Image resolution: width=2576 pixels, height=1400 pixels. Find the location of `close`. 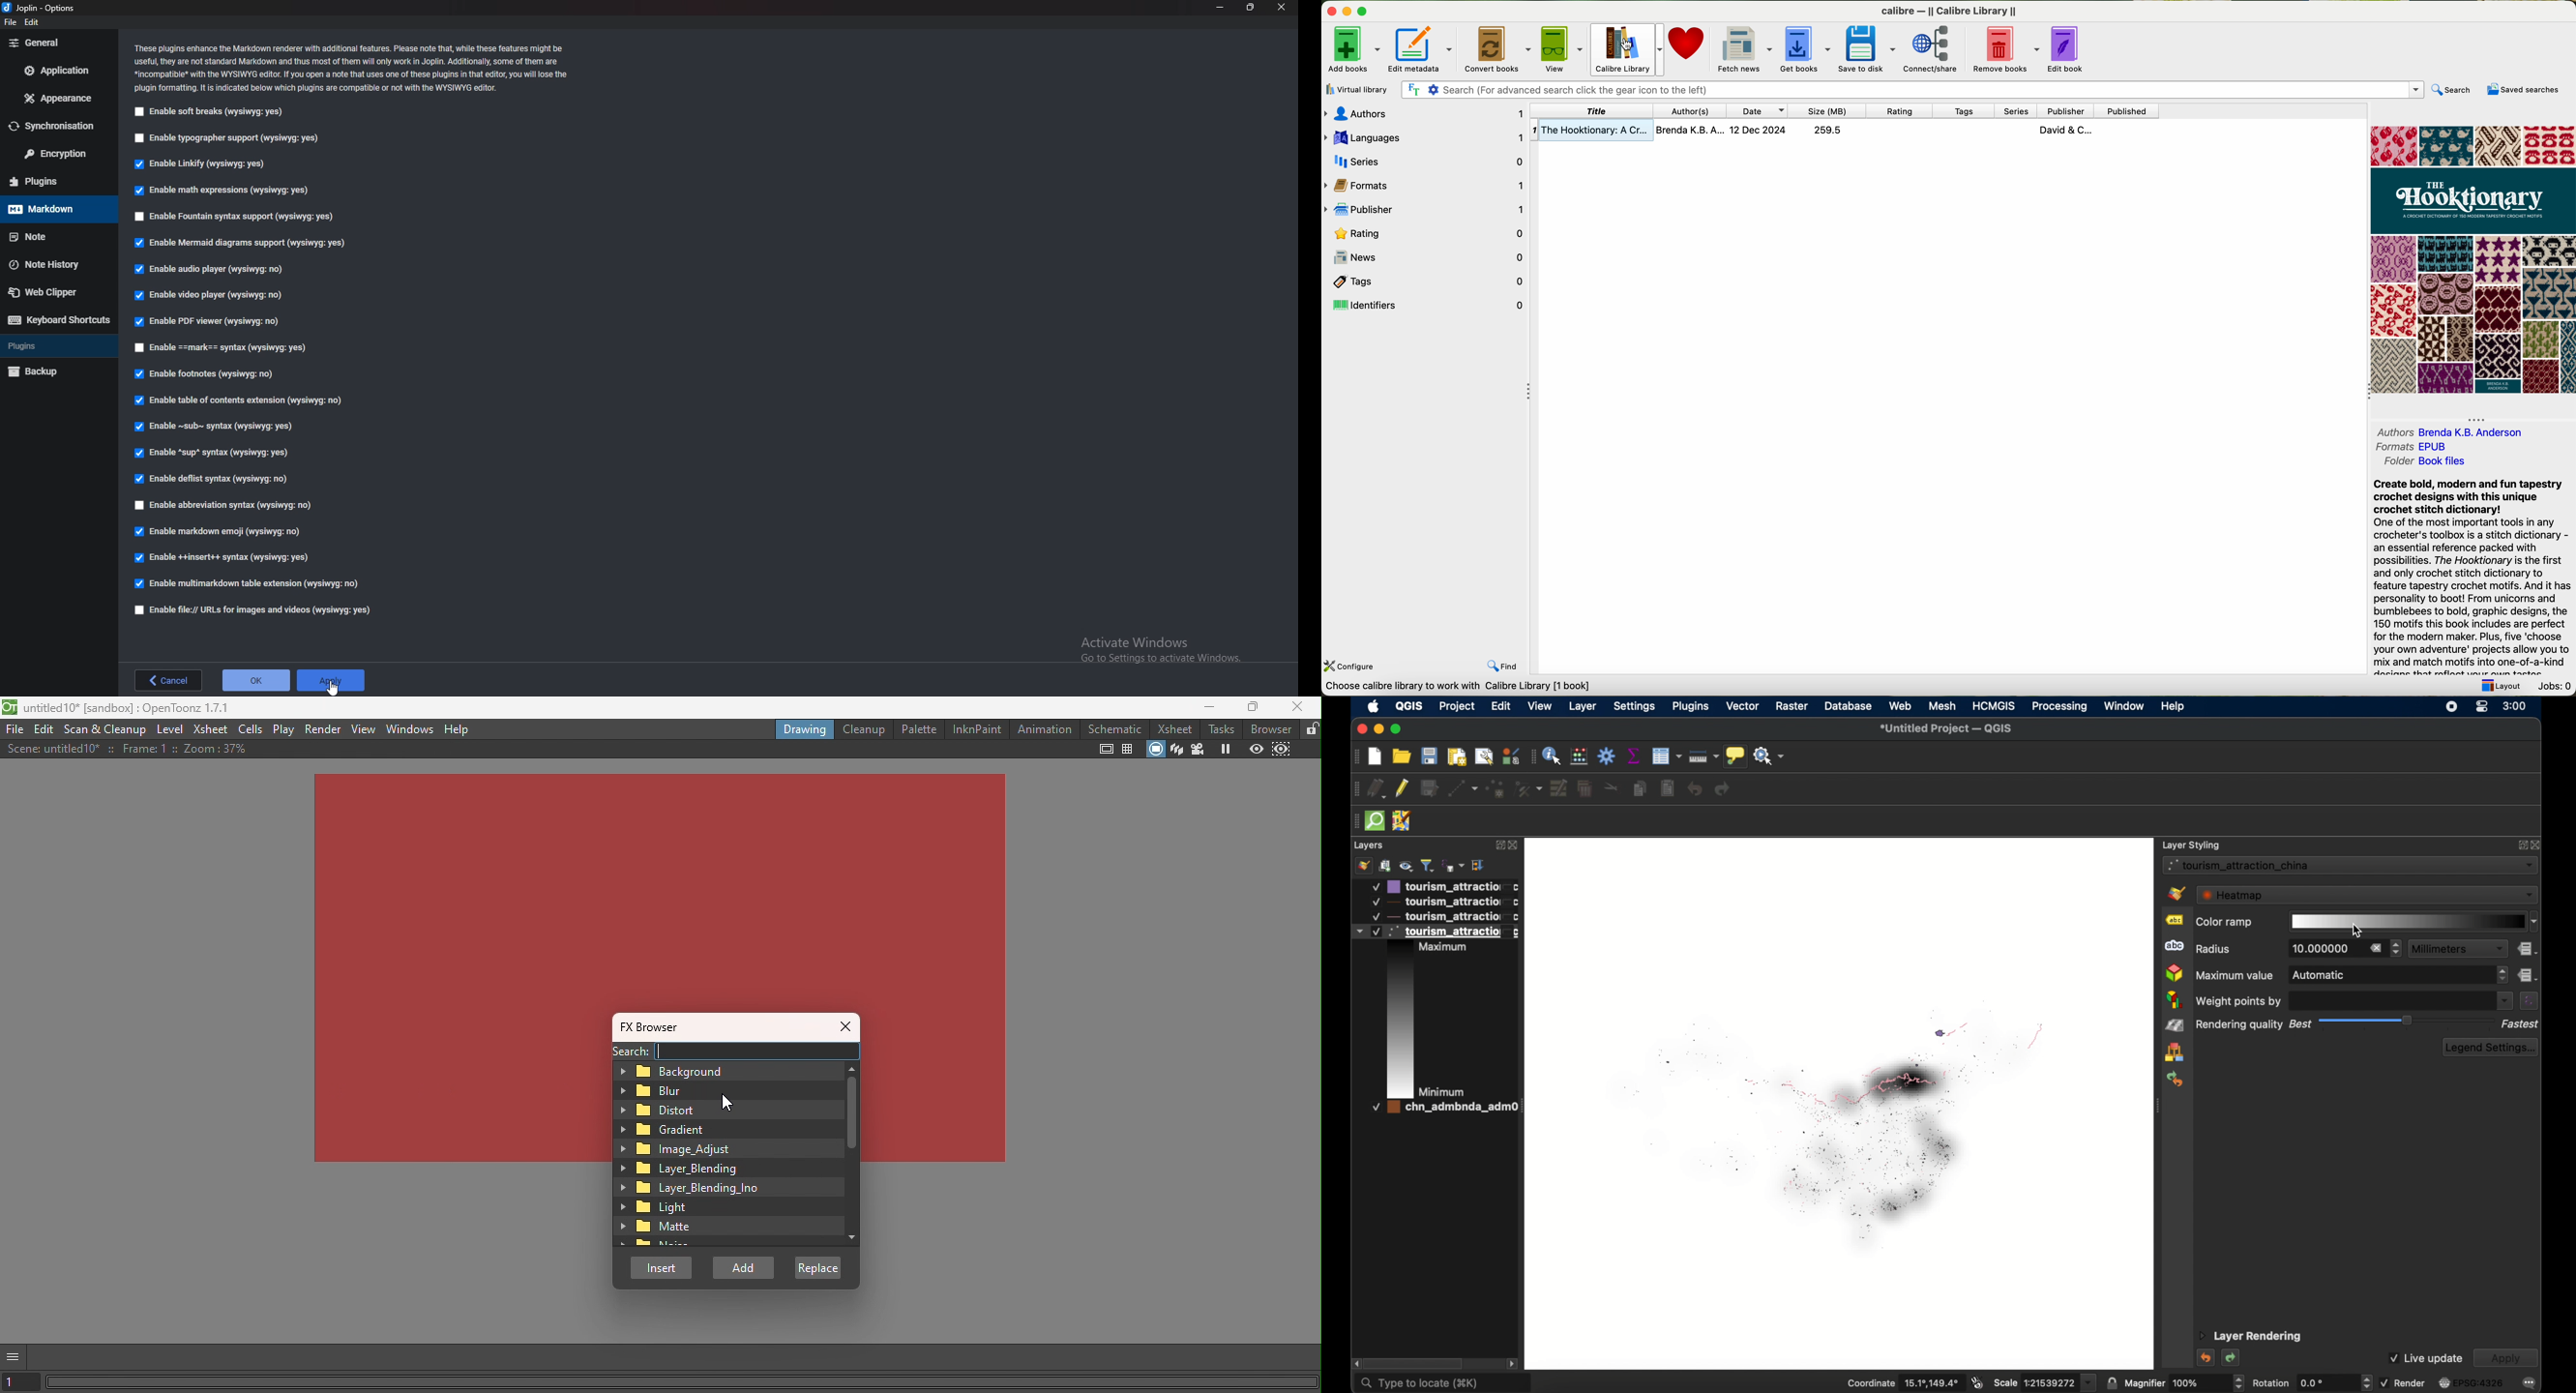

close is located at coordinates (1282, 7).